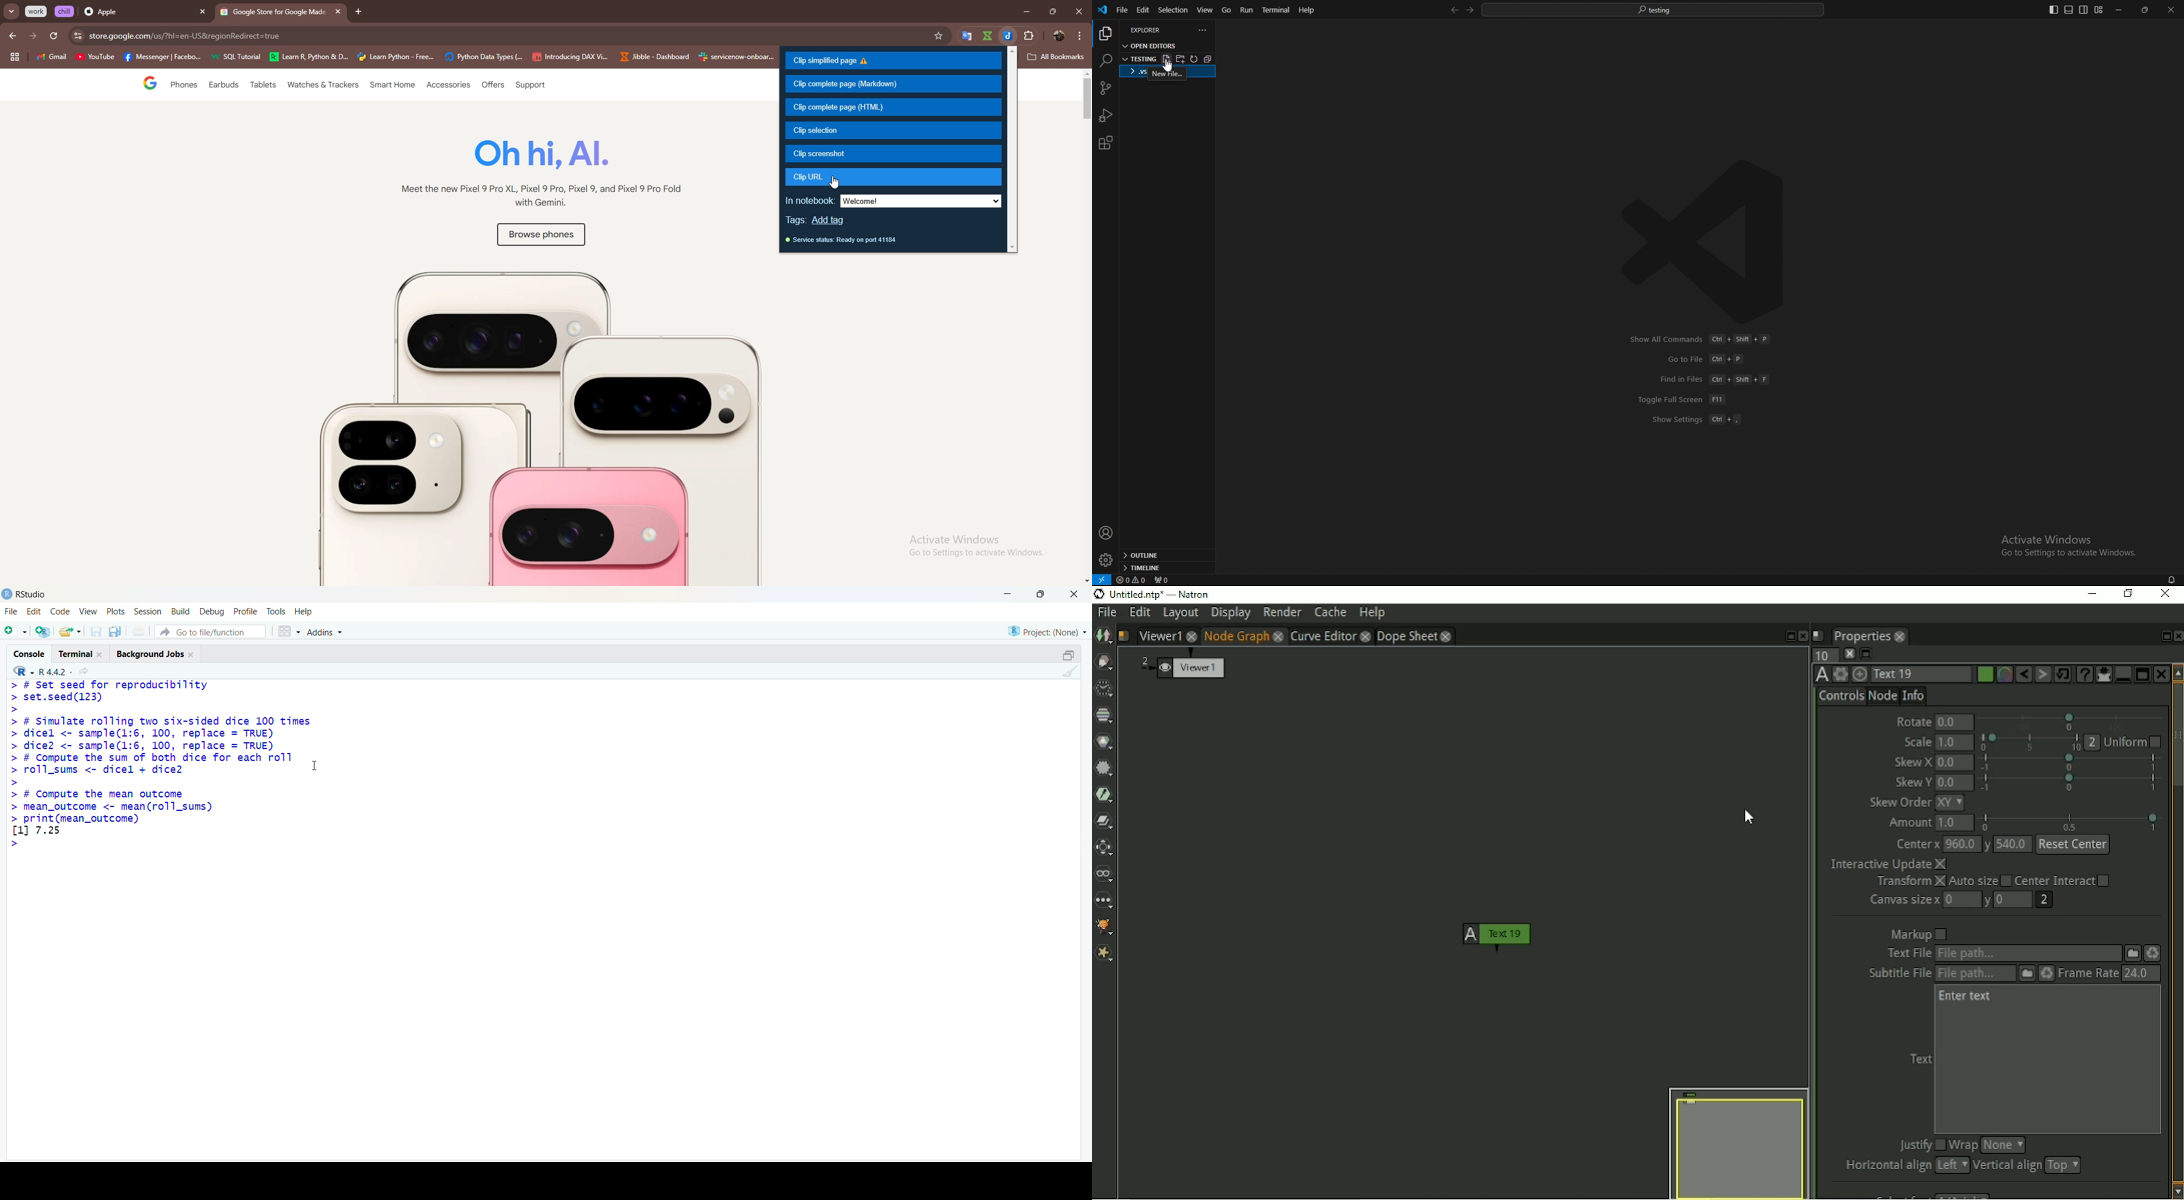 Image resolution: width=2184 pixels, height=1204 pixels. What do you see at coordinates (528, 421) in the screenshot?
I see `Image` at bounding box center [528, 421].